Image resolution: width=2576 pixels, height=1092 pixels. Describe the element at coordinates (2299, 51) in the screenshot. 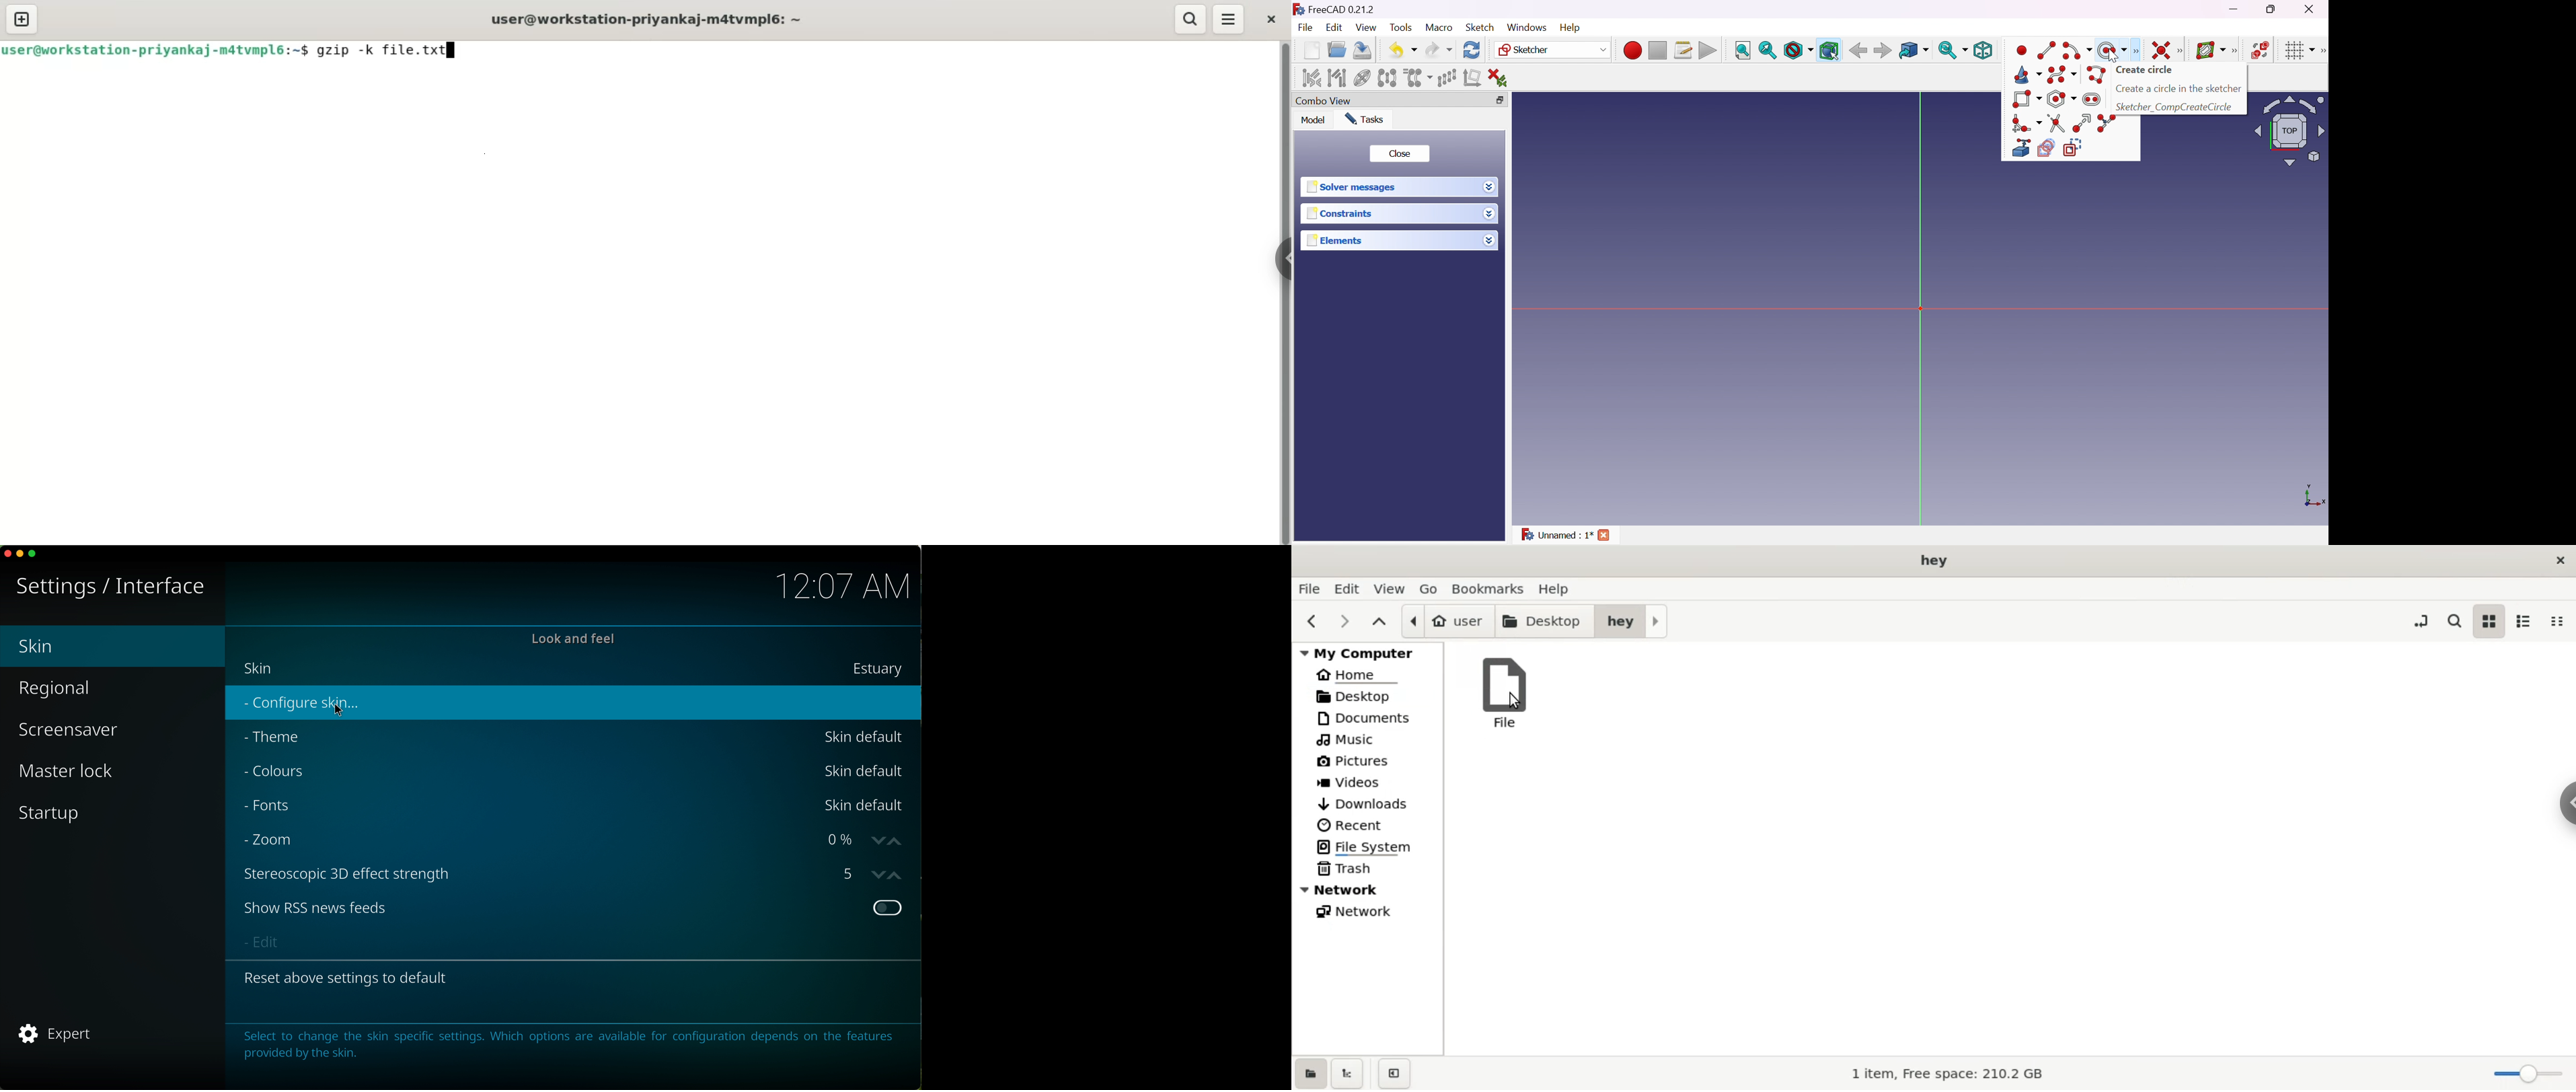

I see `Toggle grid` at that location.